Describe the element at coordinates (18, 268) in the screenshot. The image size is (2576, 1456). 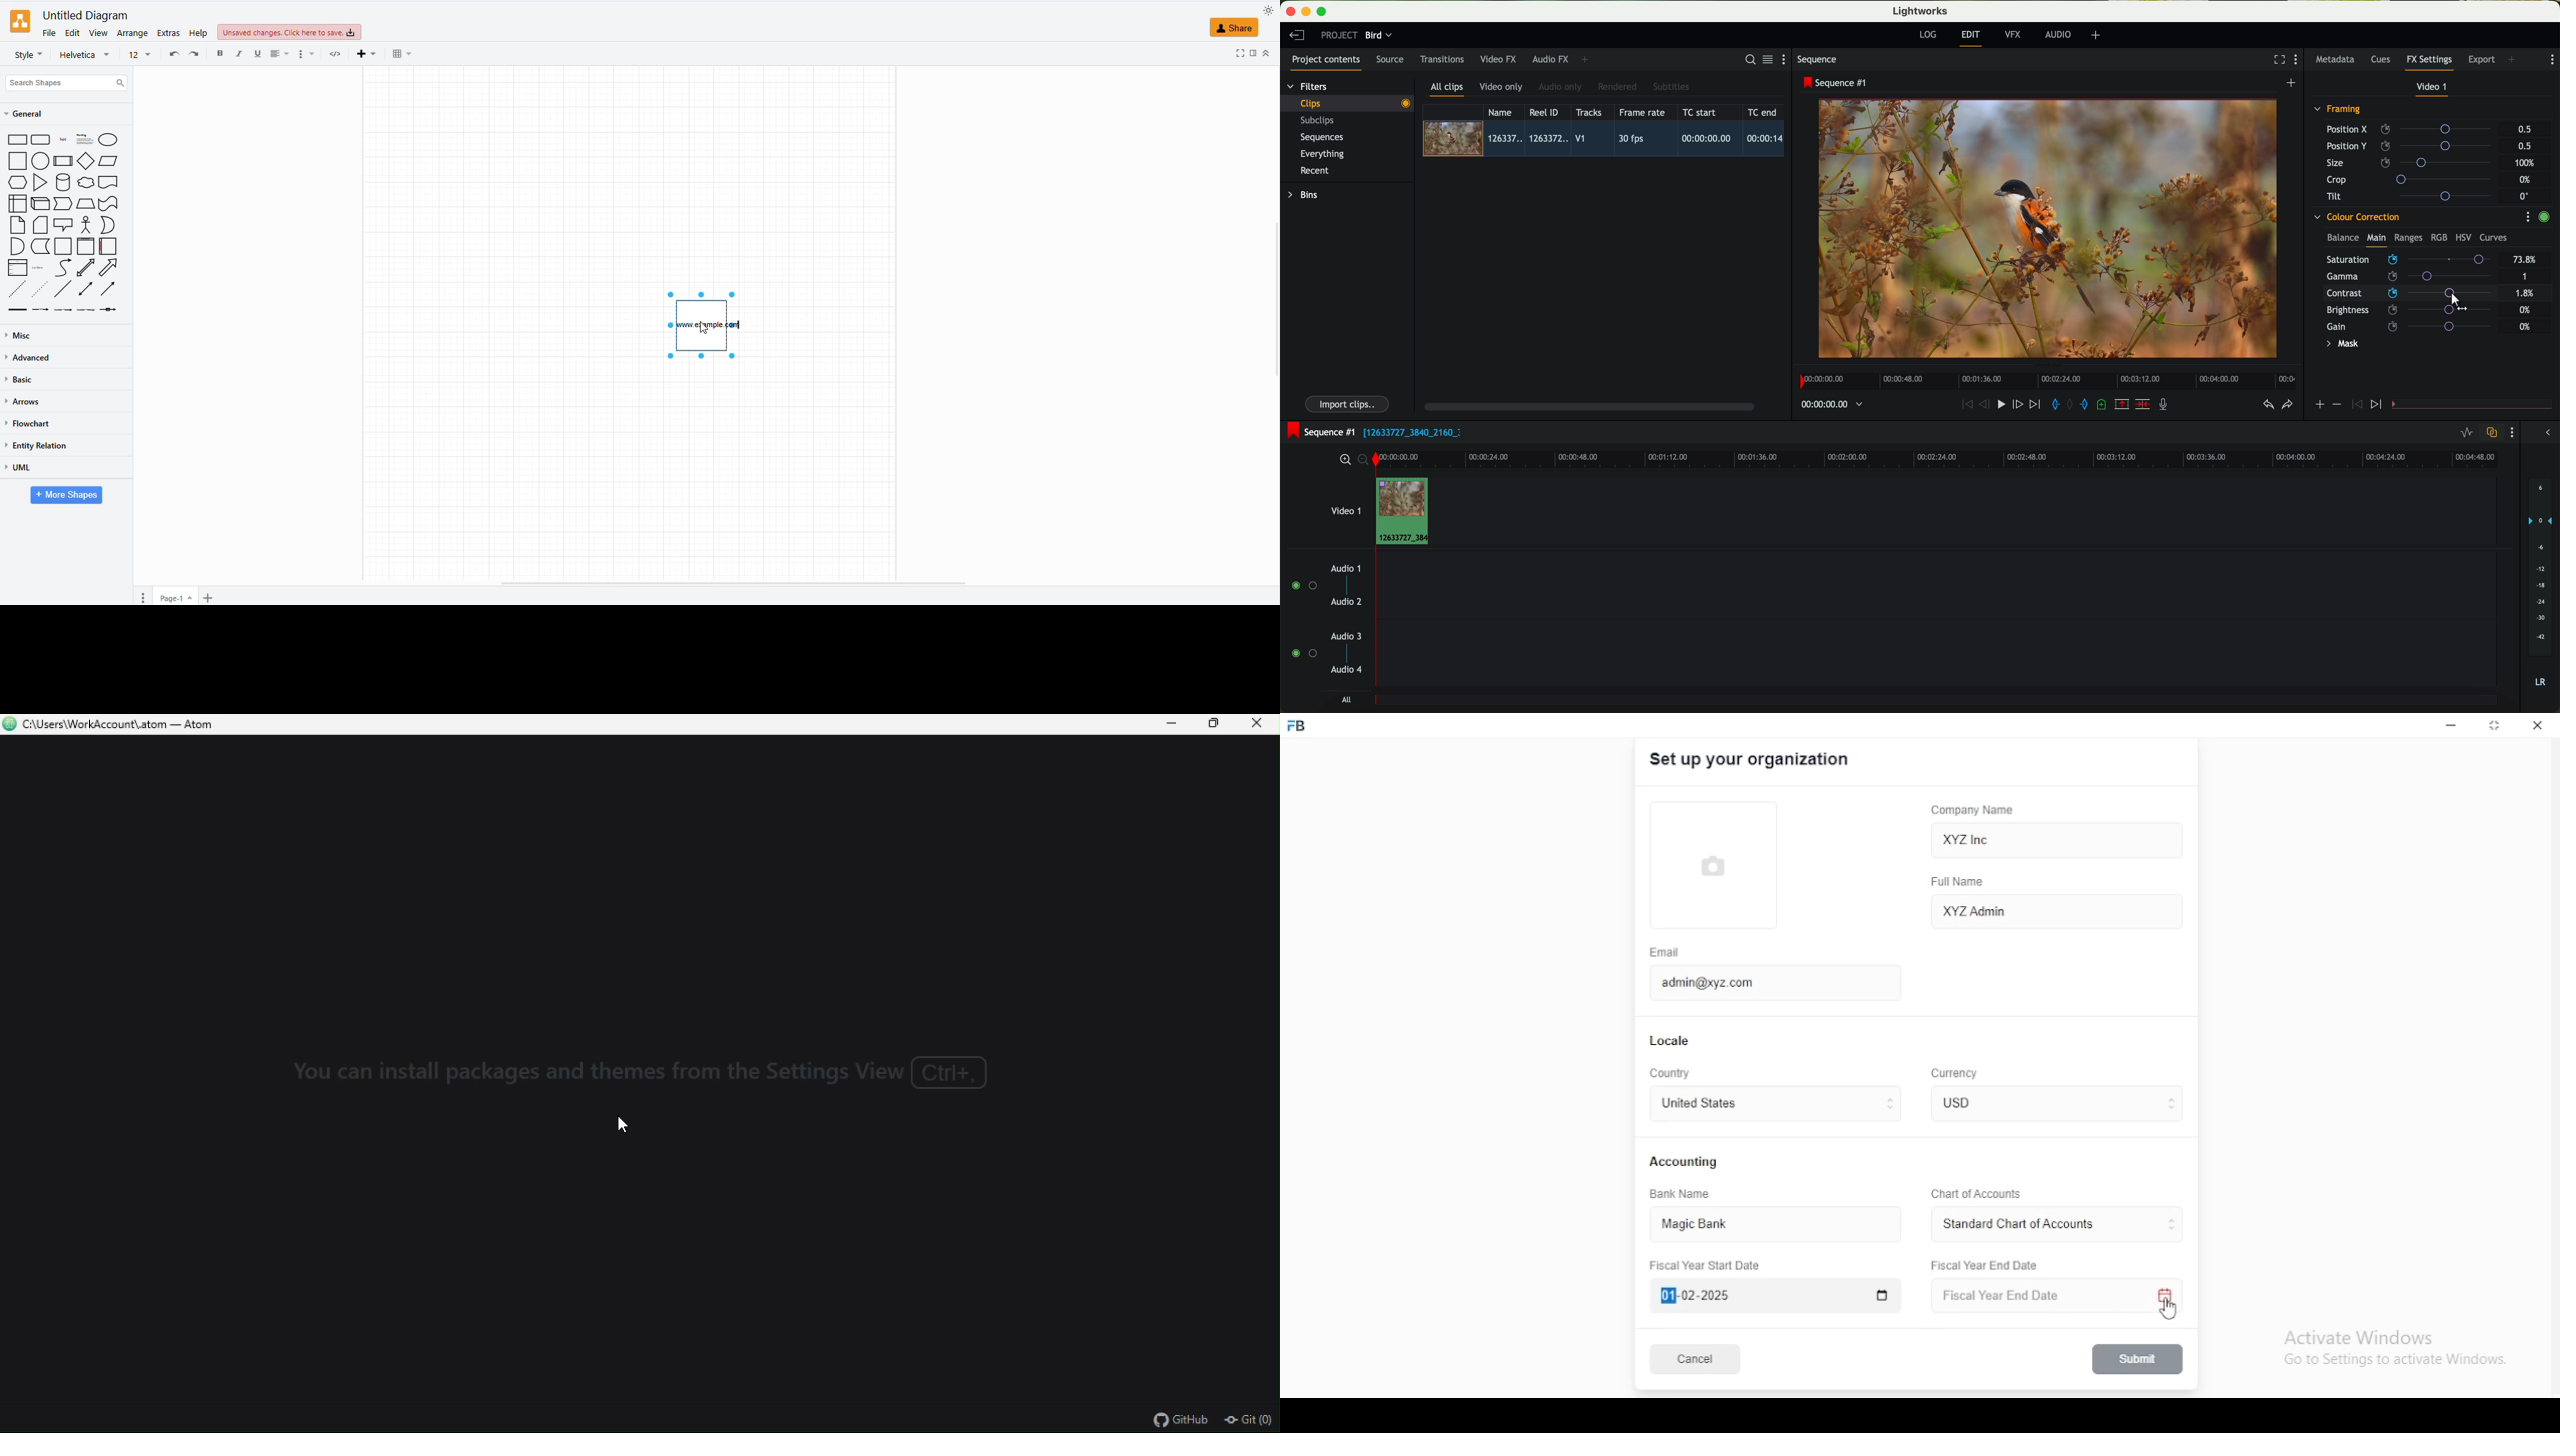
I see `list` at that location.